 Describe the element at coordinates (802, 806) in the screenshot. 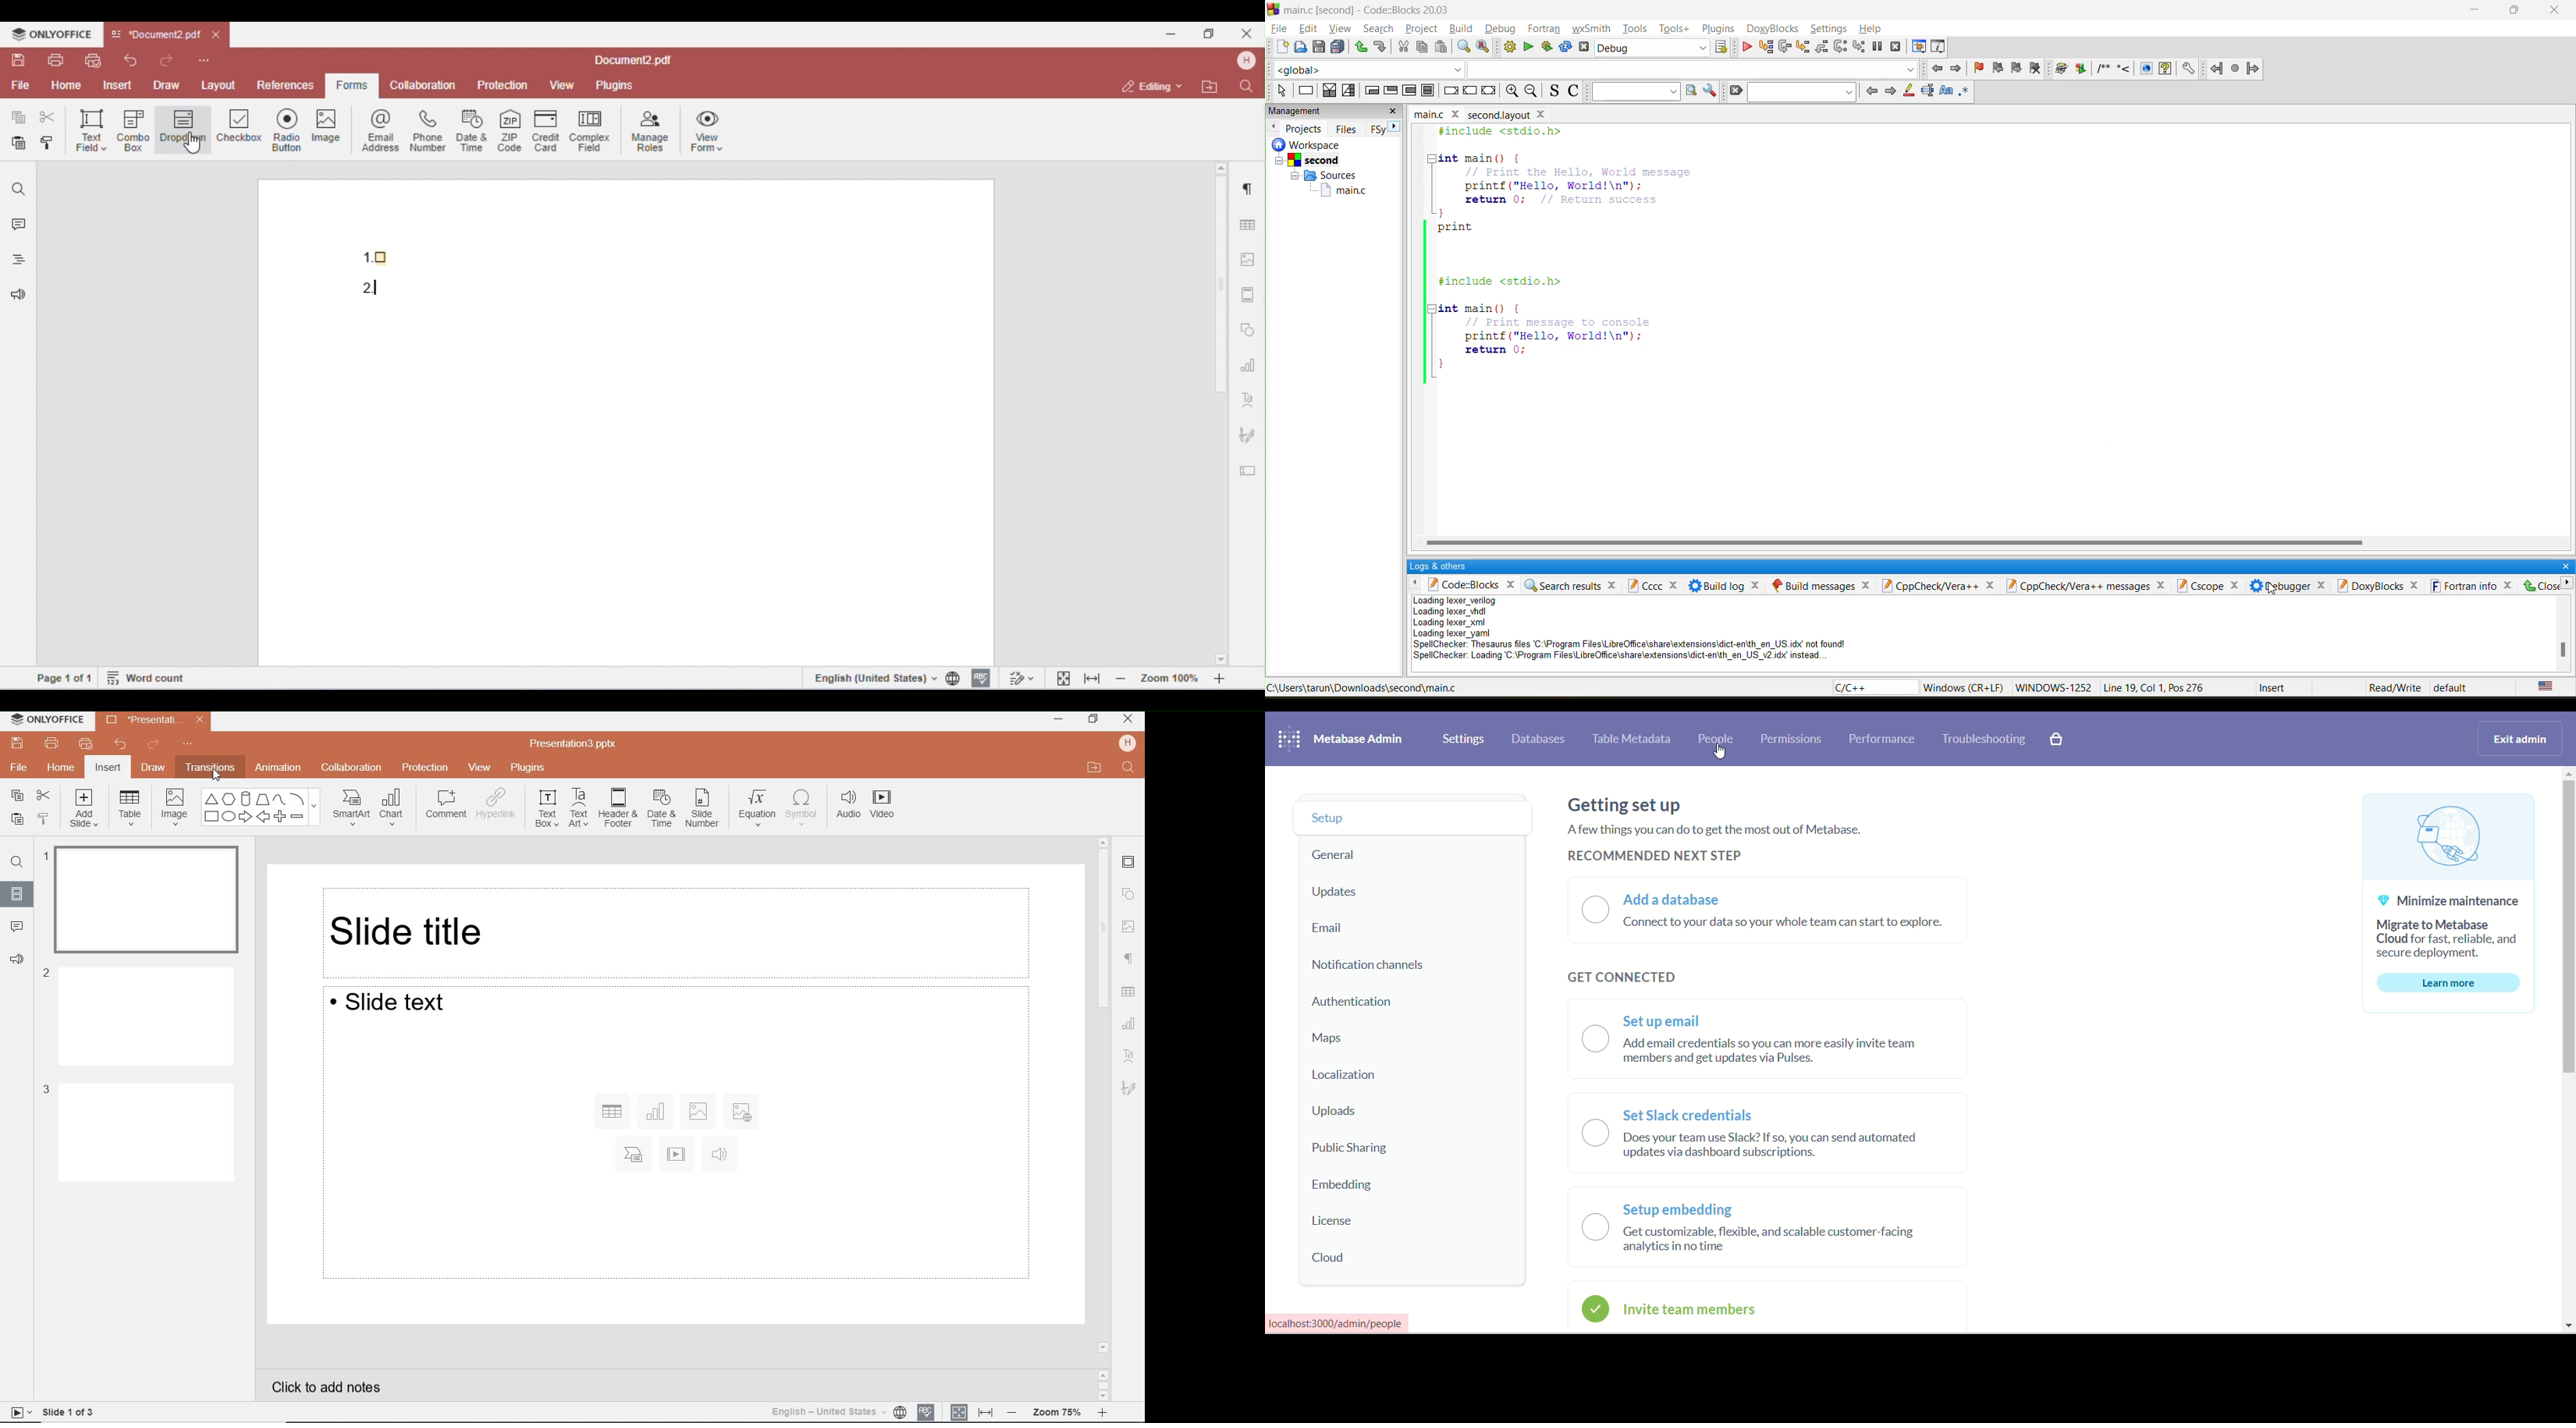

I see `SYMBOL` at that location.